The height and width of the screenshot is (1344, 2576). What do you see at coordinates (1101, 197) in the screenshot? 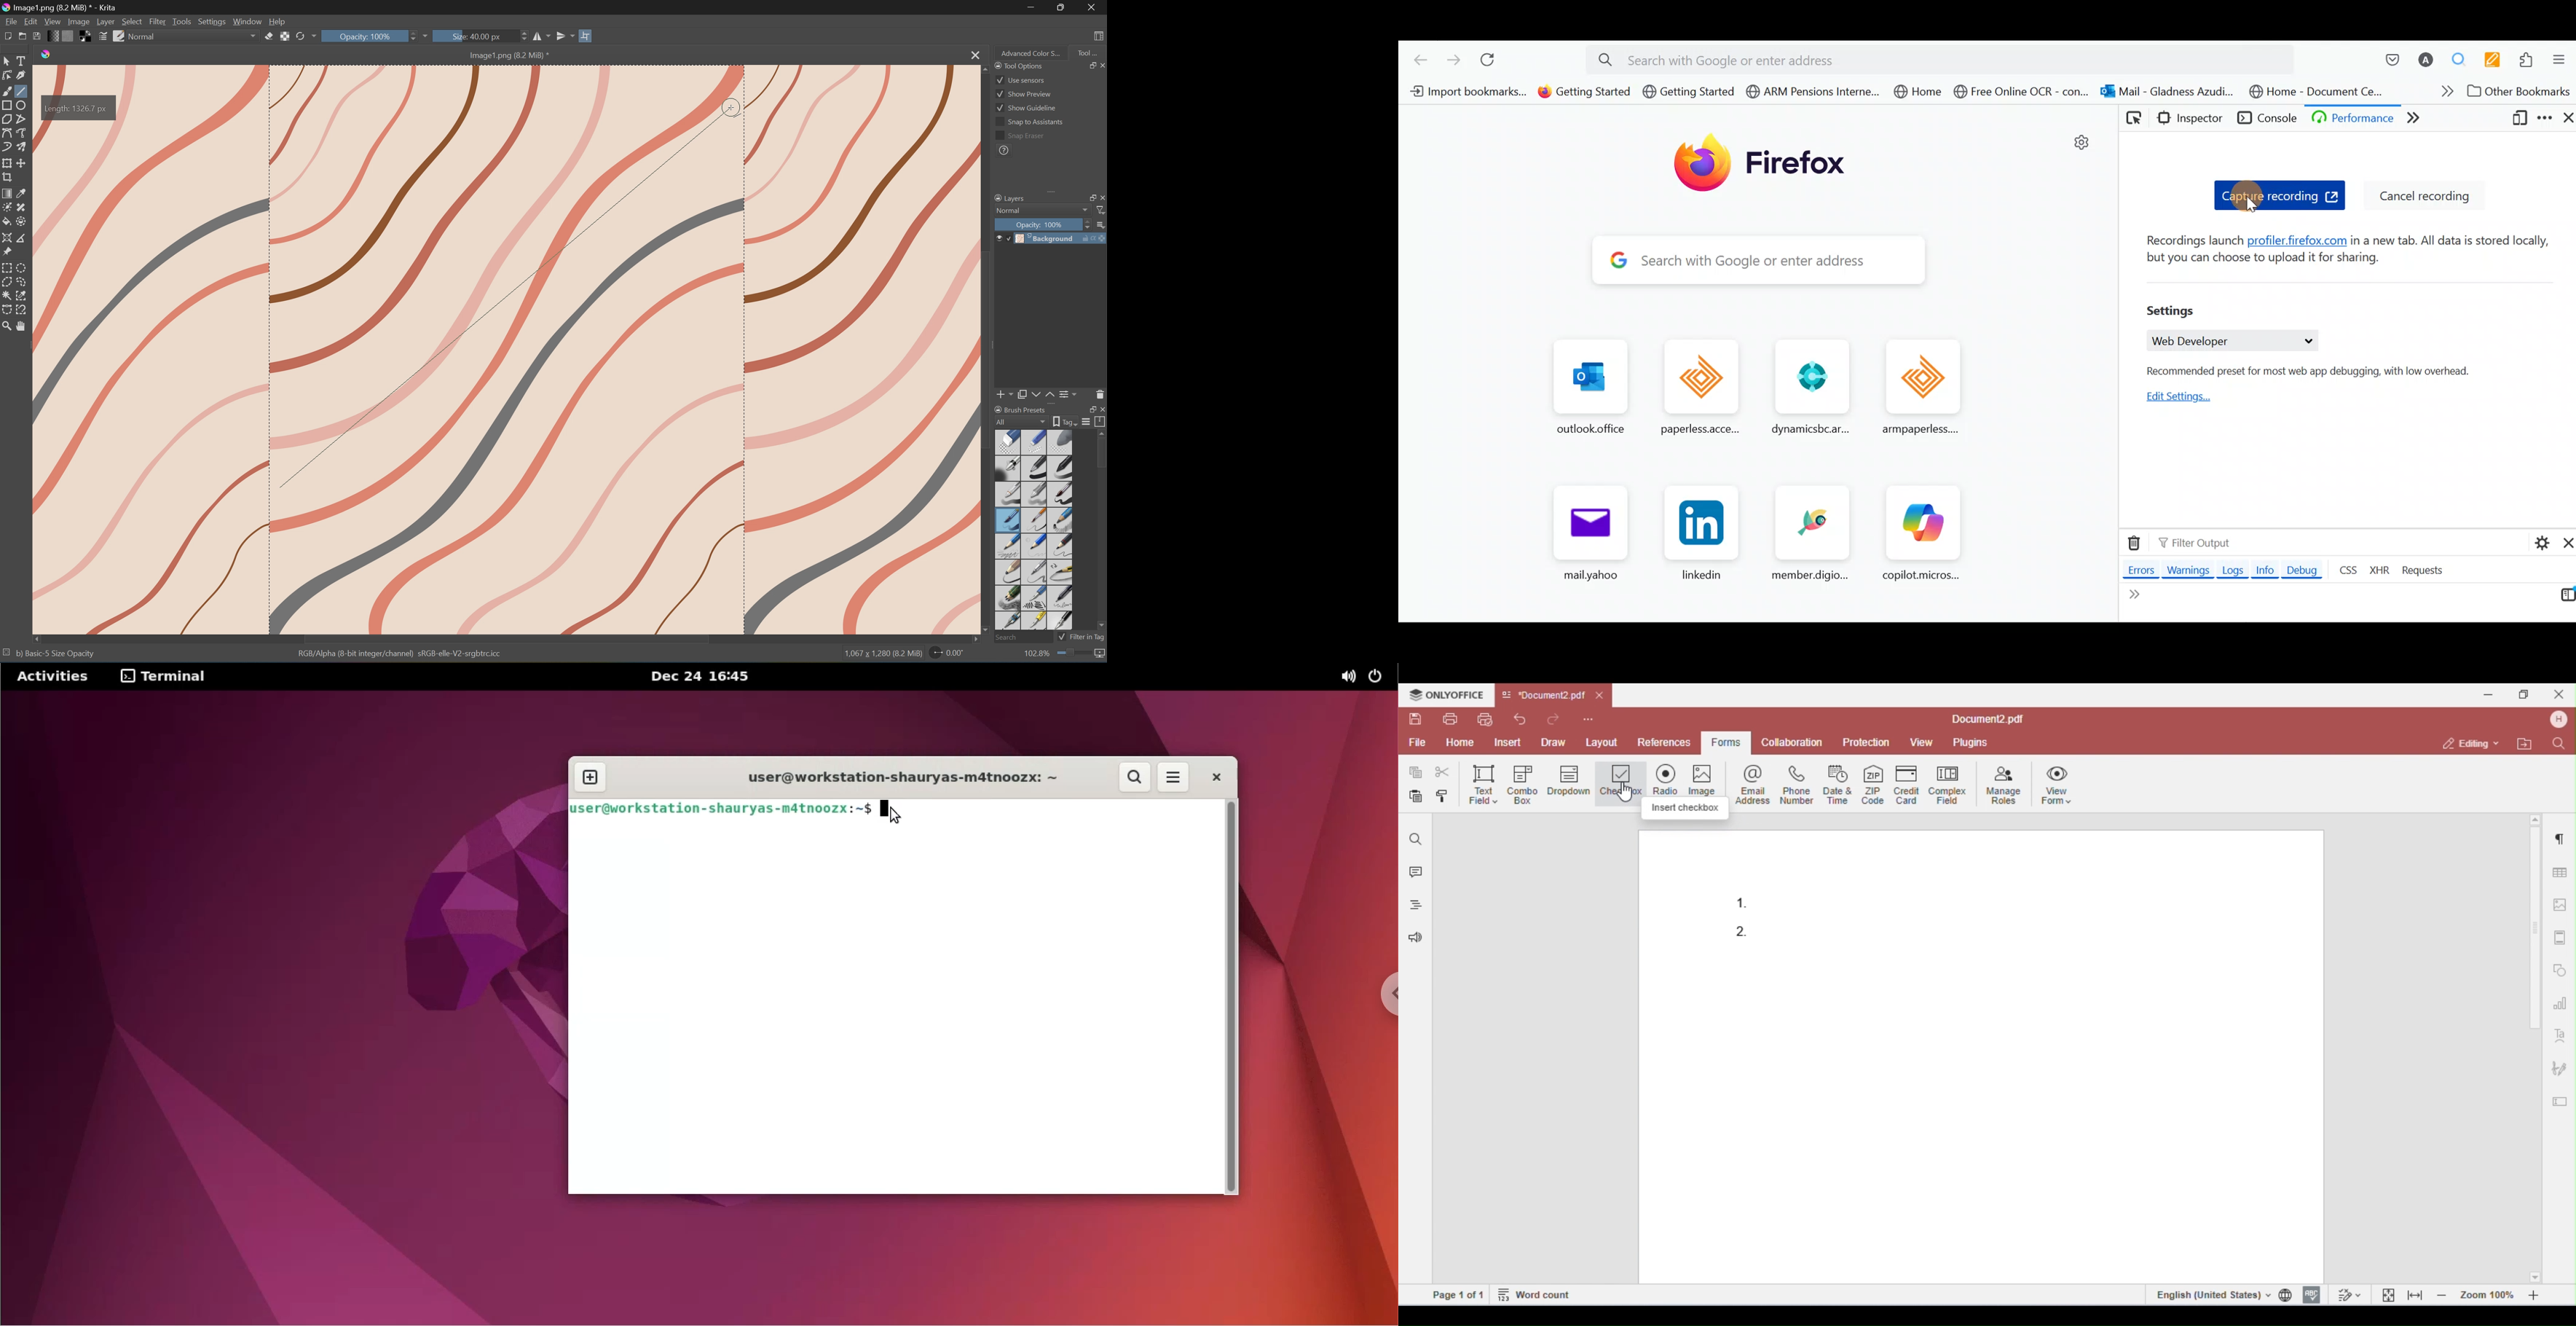
I see `Close` at bounding box center [1101, 197].